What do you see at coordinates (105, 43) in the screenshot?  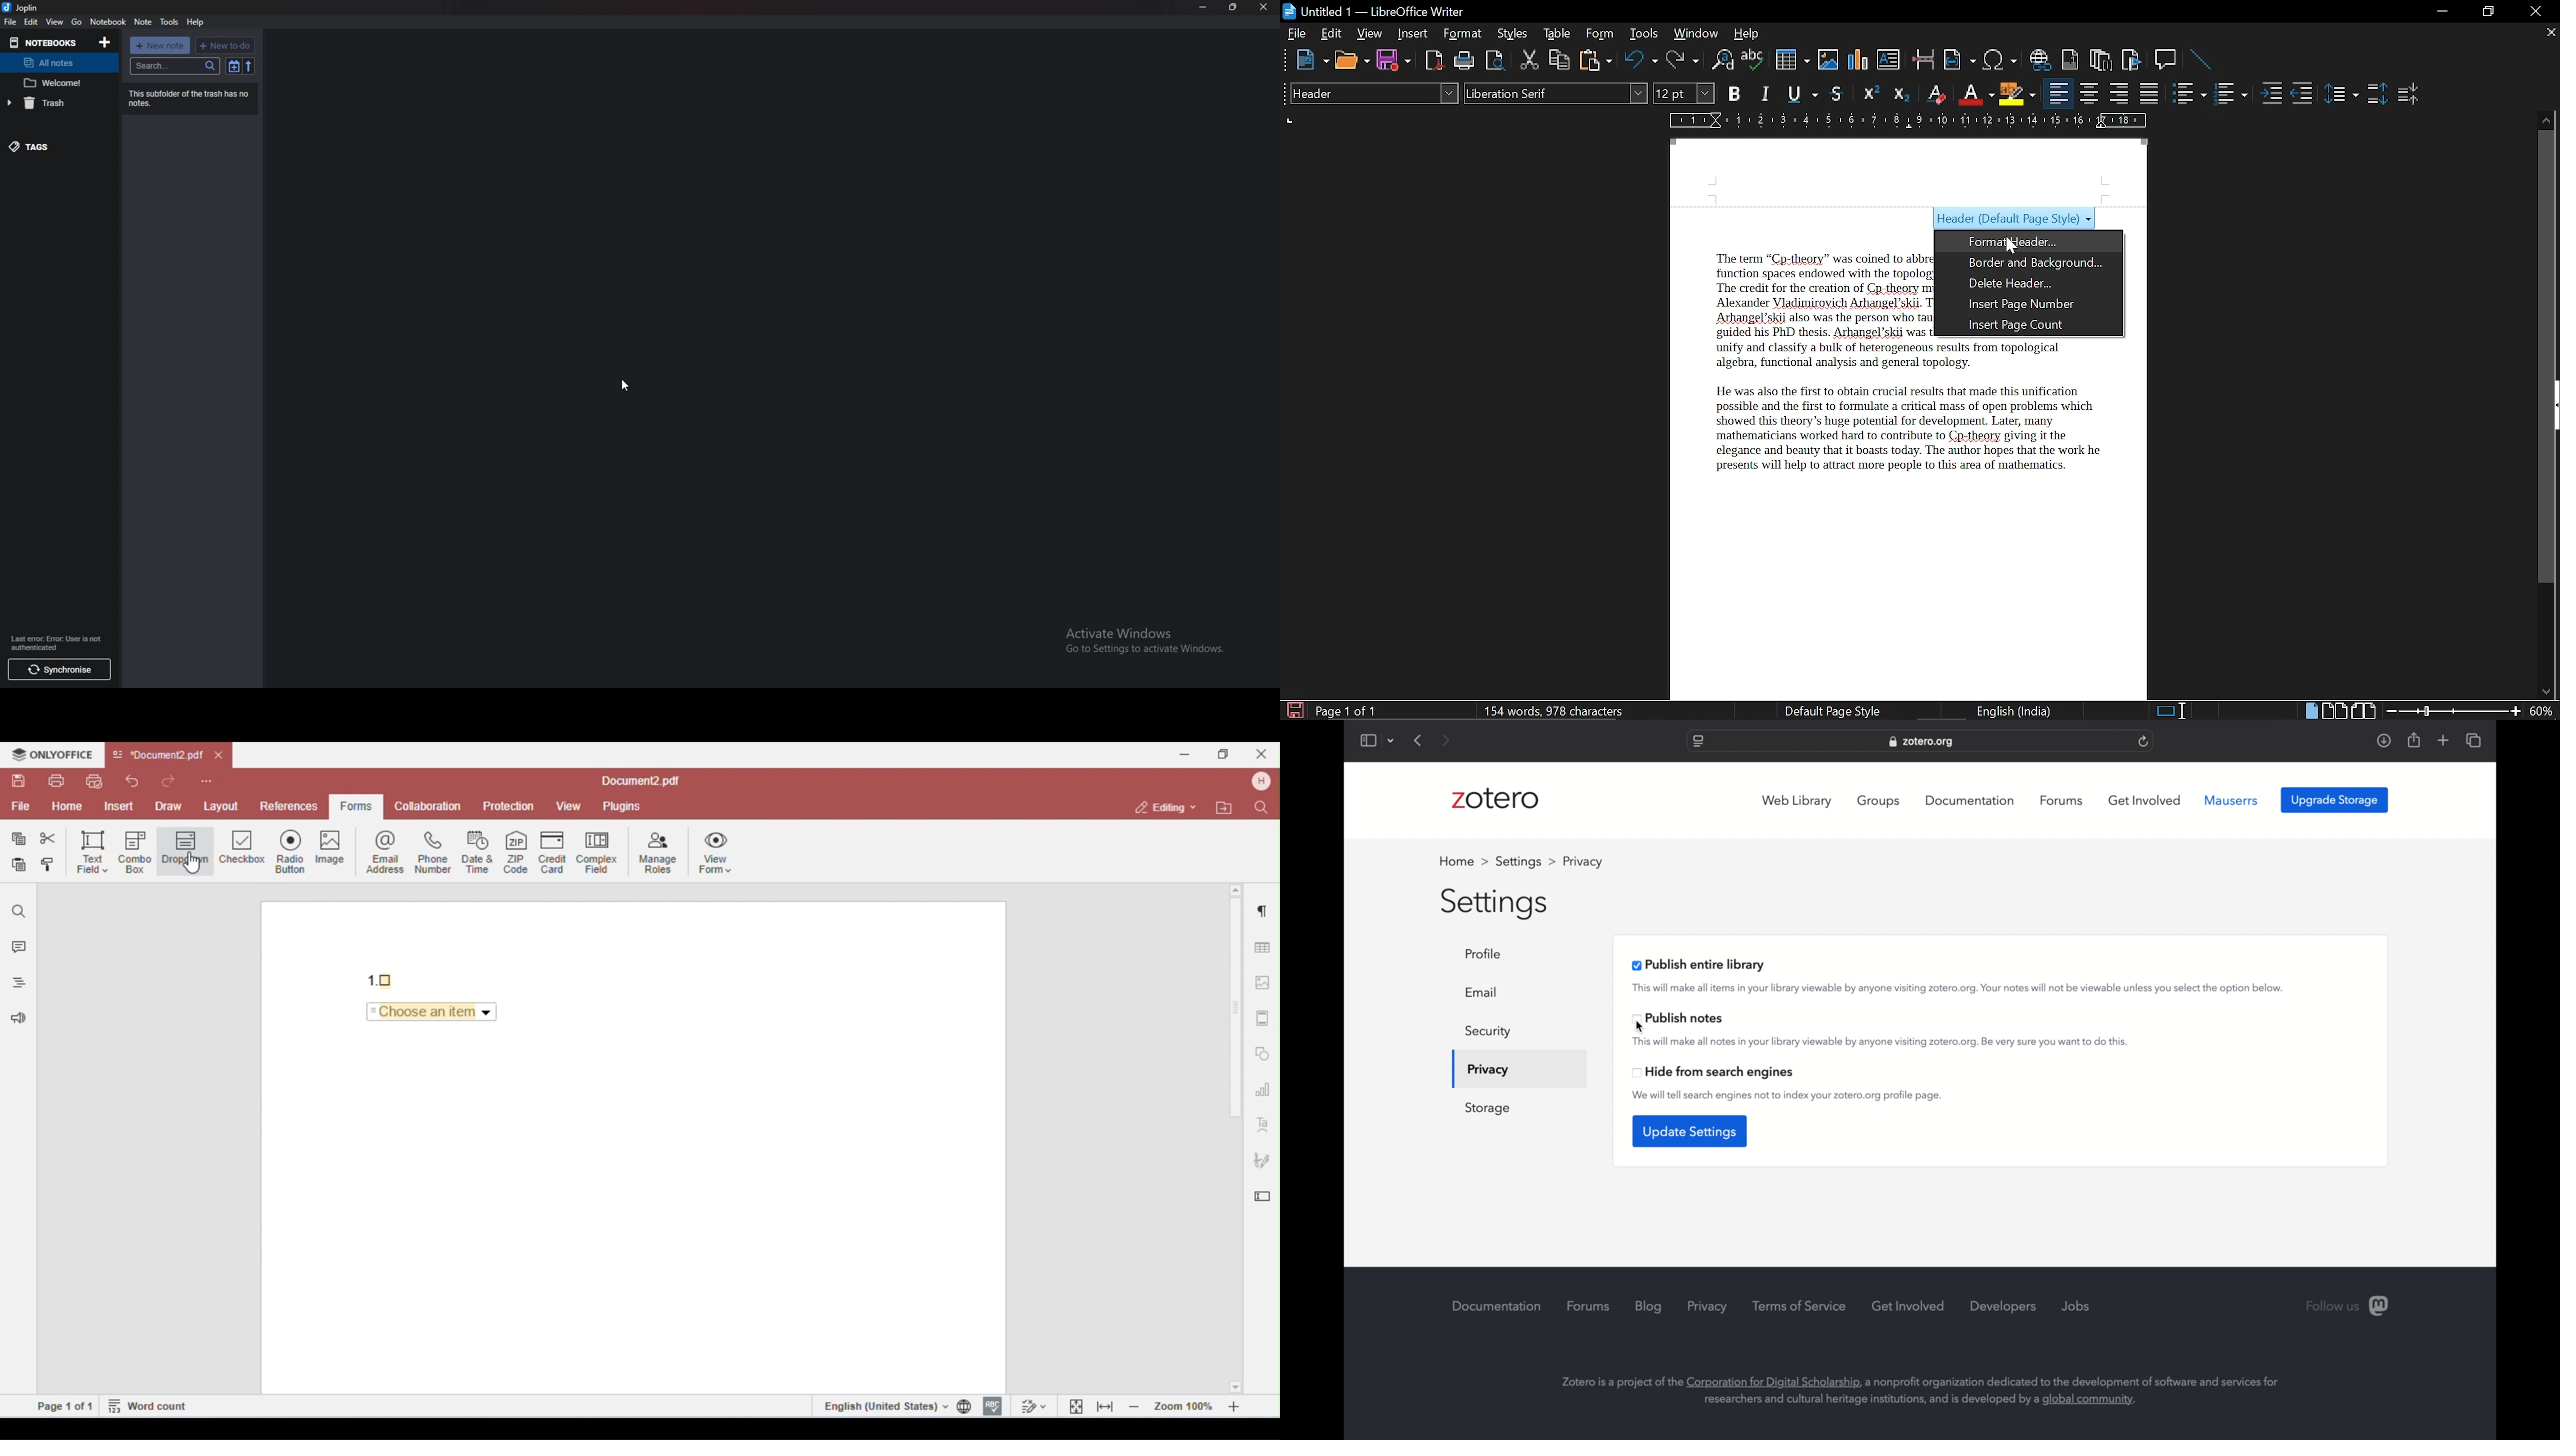 I see `add notebooks` at bounding box center [105, 43].